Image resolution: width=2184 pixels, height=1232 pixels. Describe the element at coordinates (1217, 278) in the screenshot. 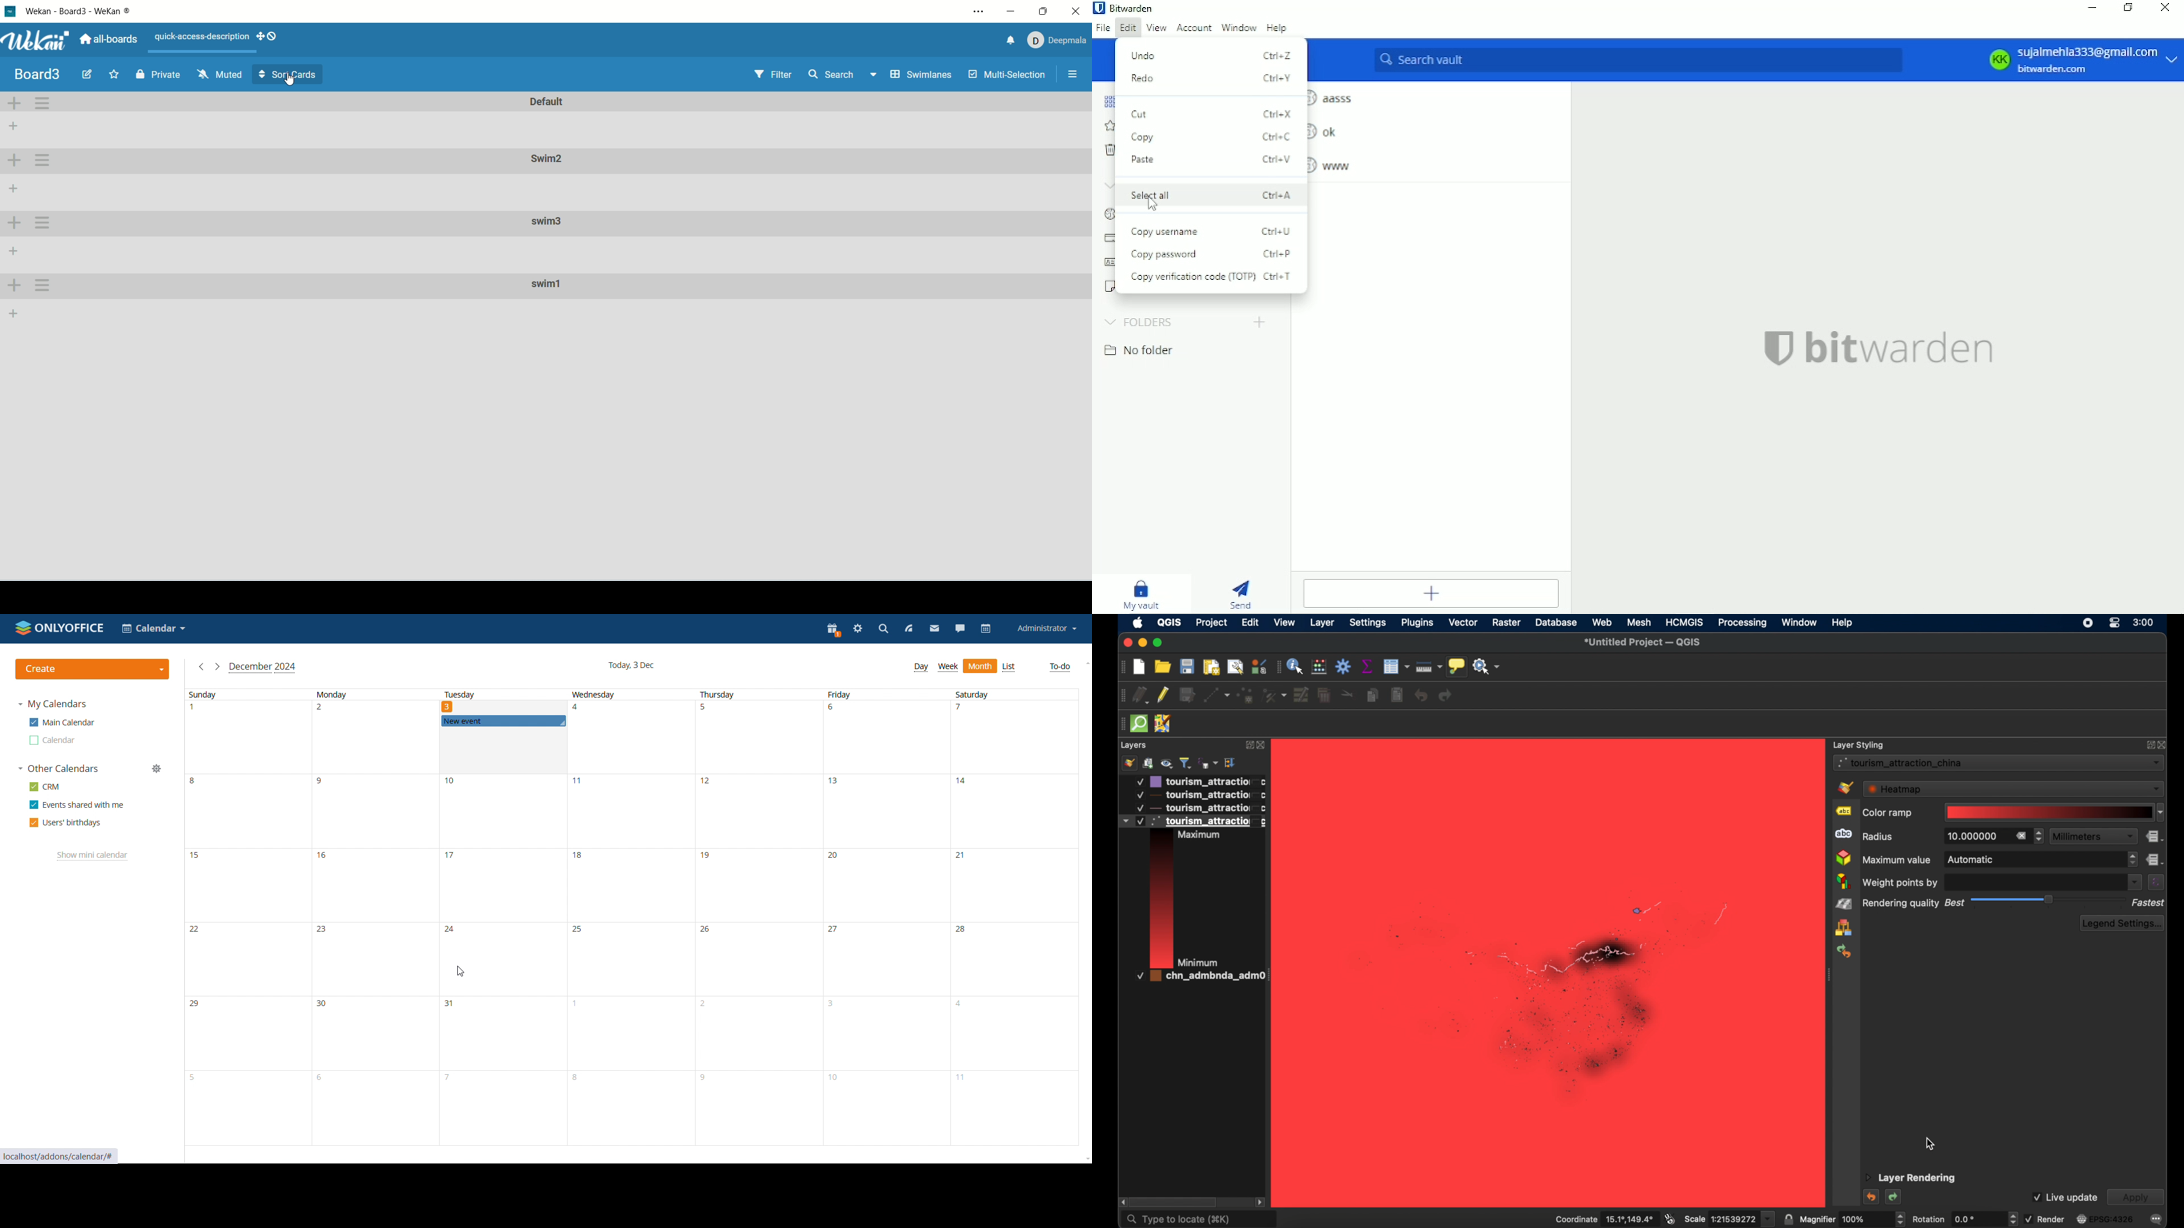

I see `Copy verification code` at that location.